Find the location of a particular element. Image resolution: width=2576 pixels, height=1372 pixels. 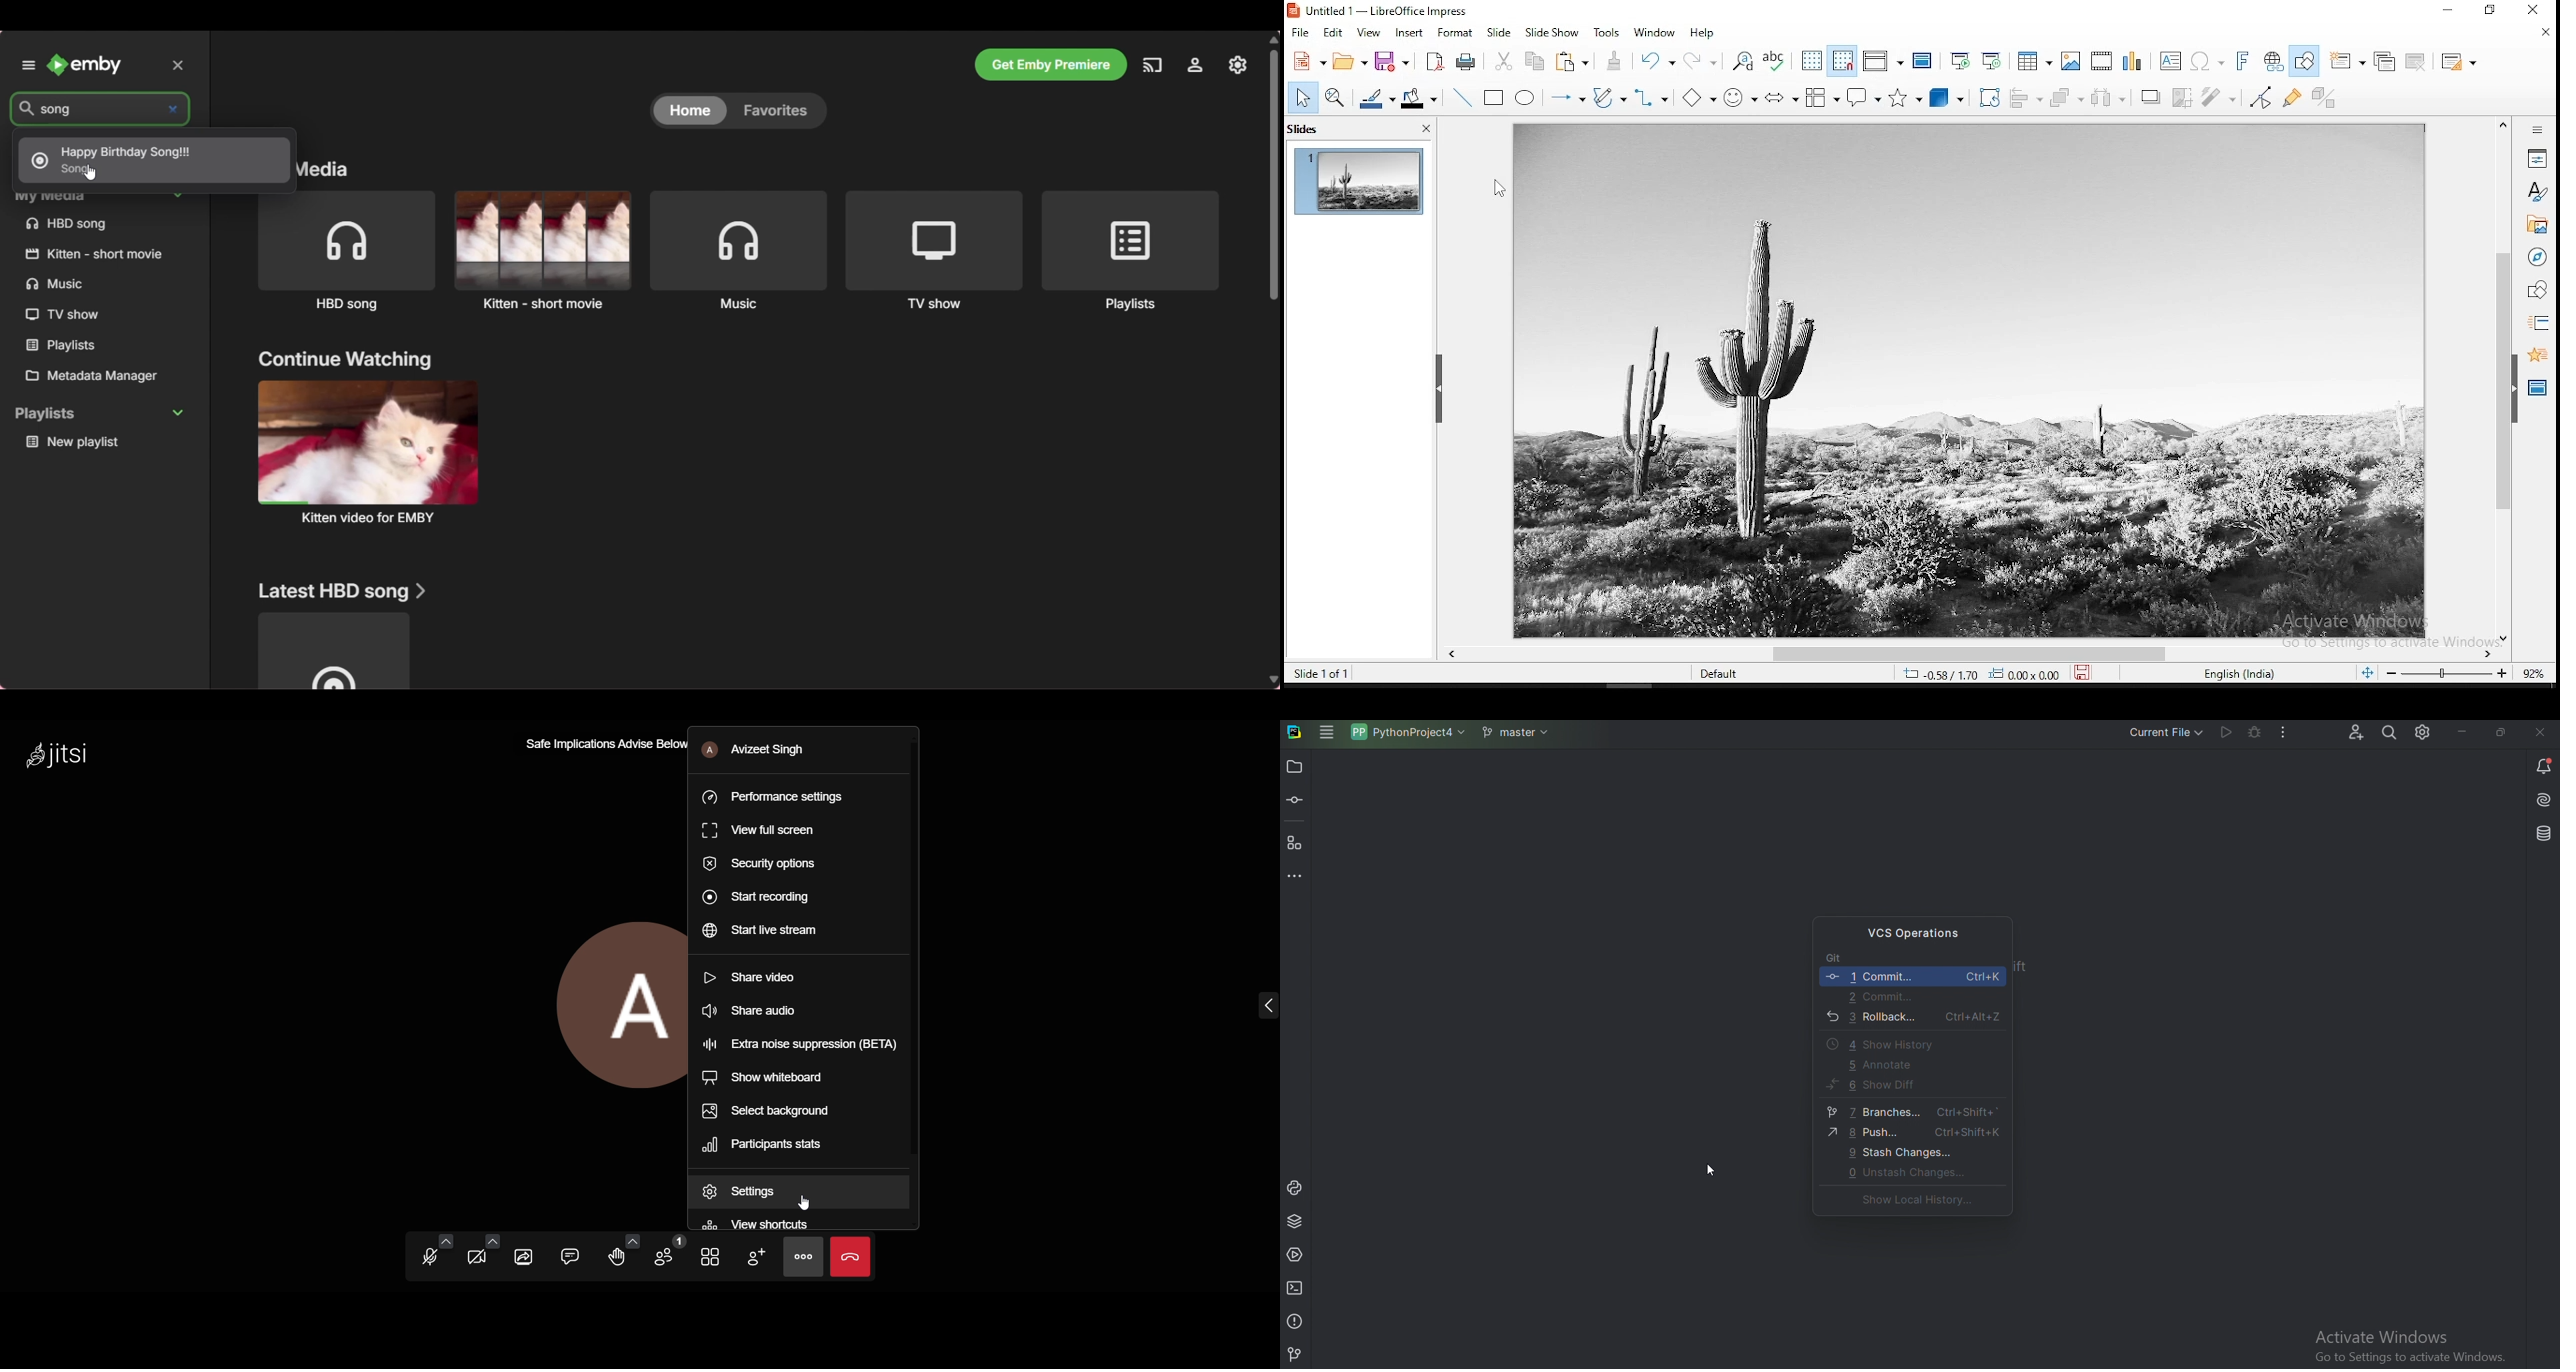

playlists is located at coordinates (100, 414).